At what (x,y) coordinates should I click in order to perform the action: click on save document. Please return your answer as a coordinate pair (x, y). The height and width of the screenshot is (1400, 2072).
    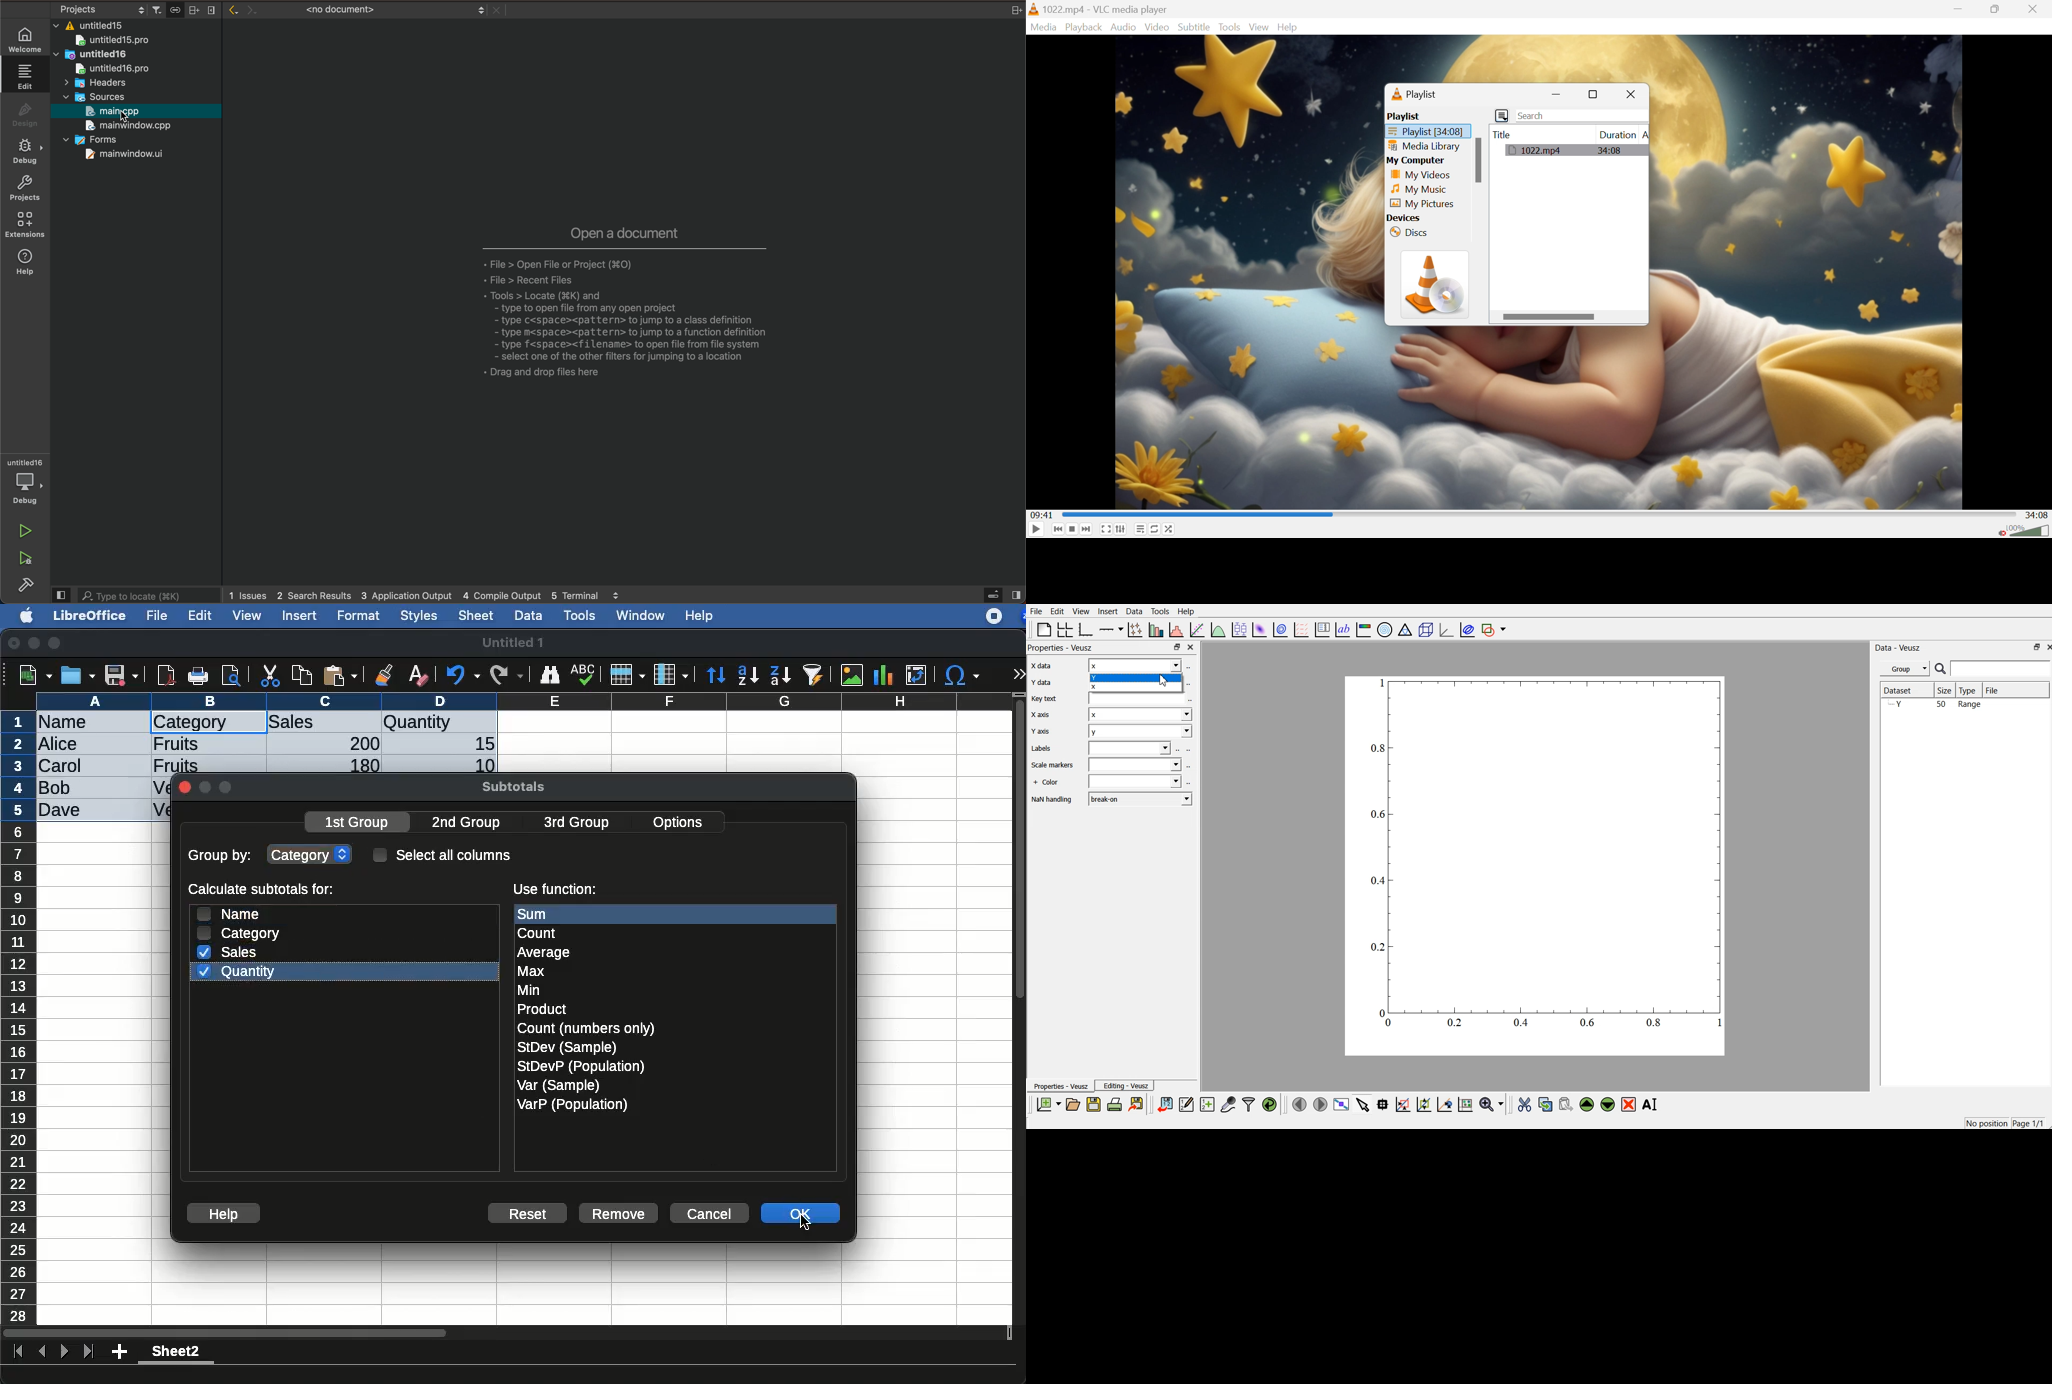
    Looking at the image, I should click on (1094, 1105).